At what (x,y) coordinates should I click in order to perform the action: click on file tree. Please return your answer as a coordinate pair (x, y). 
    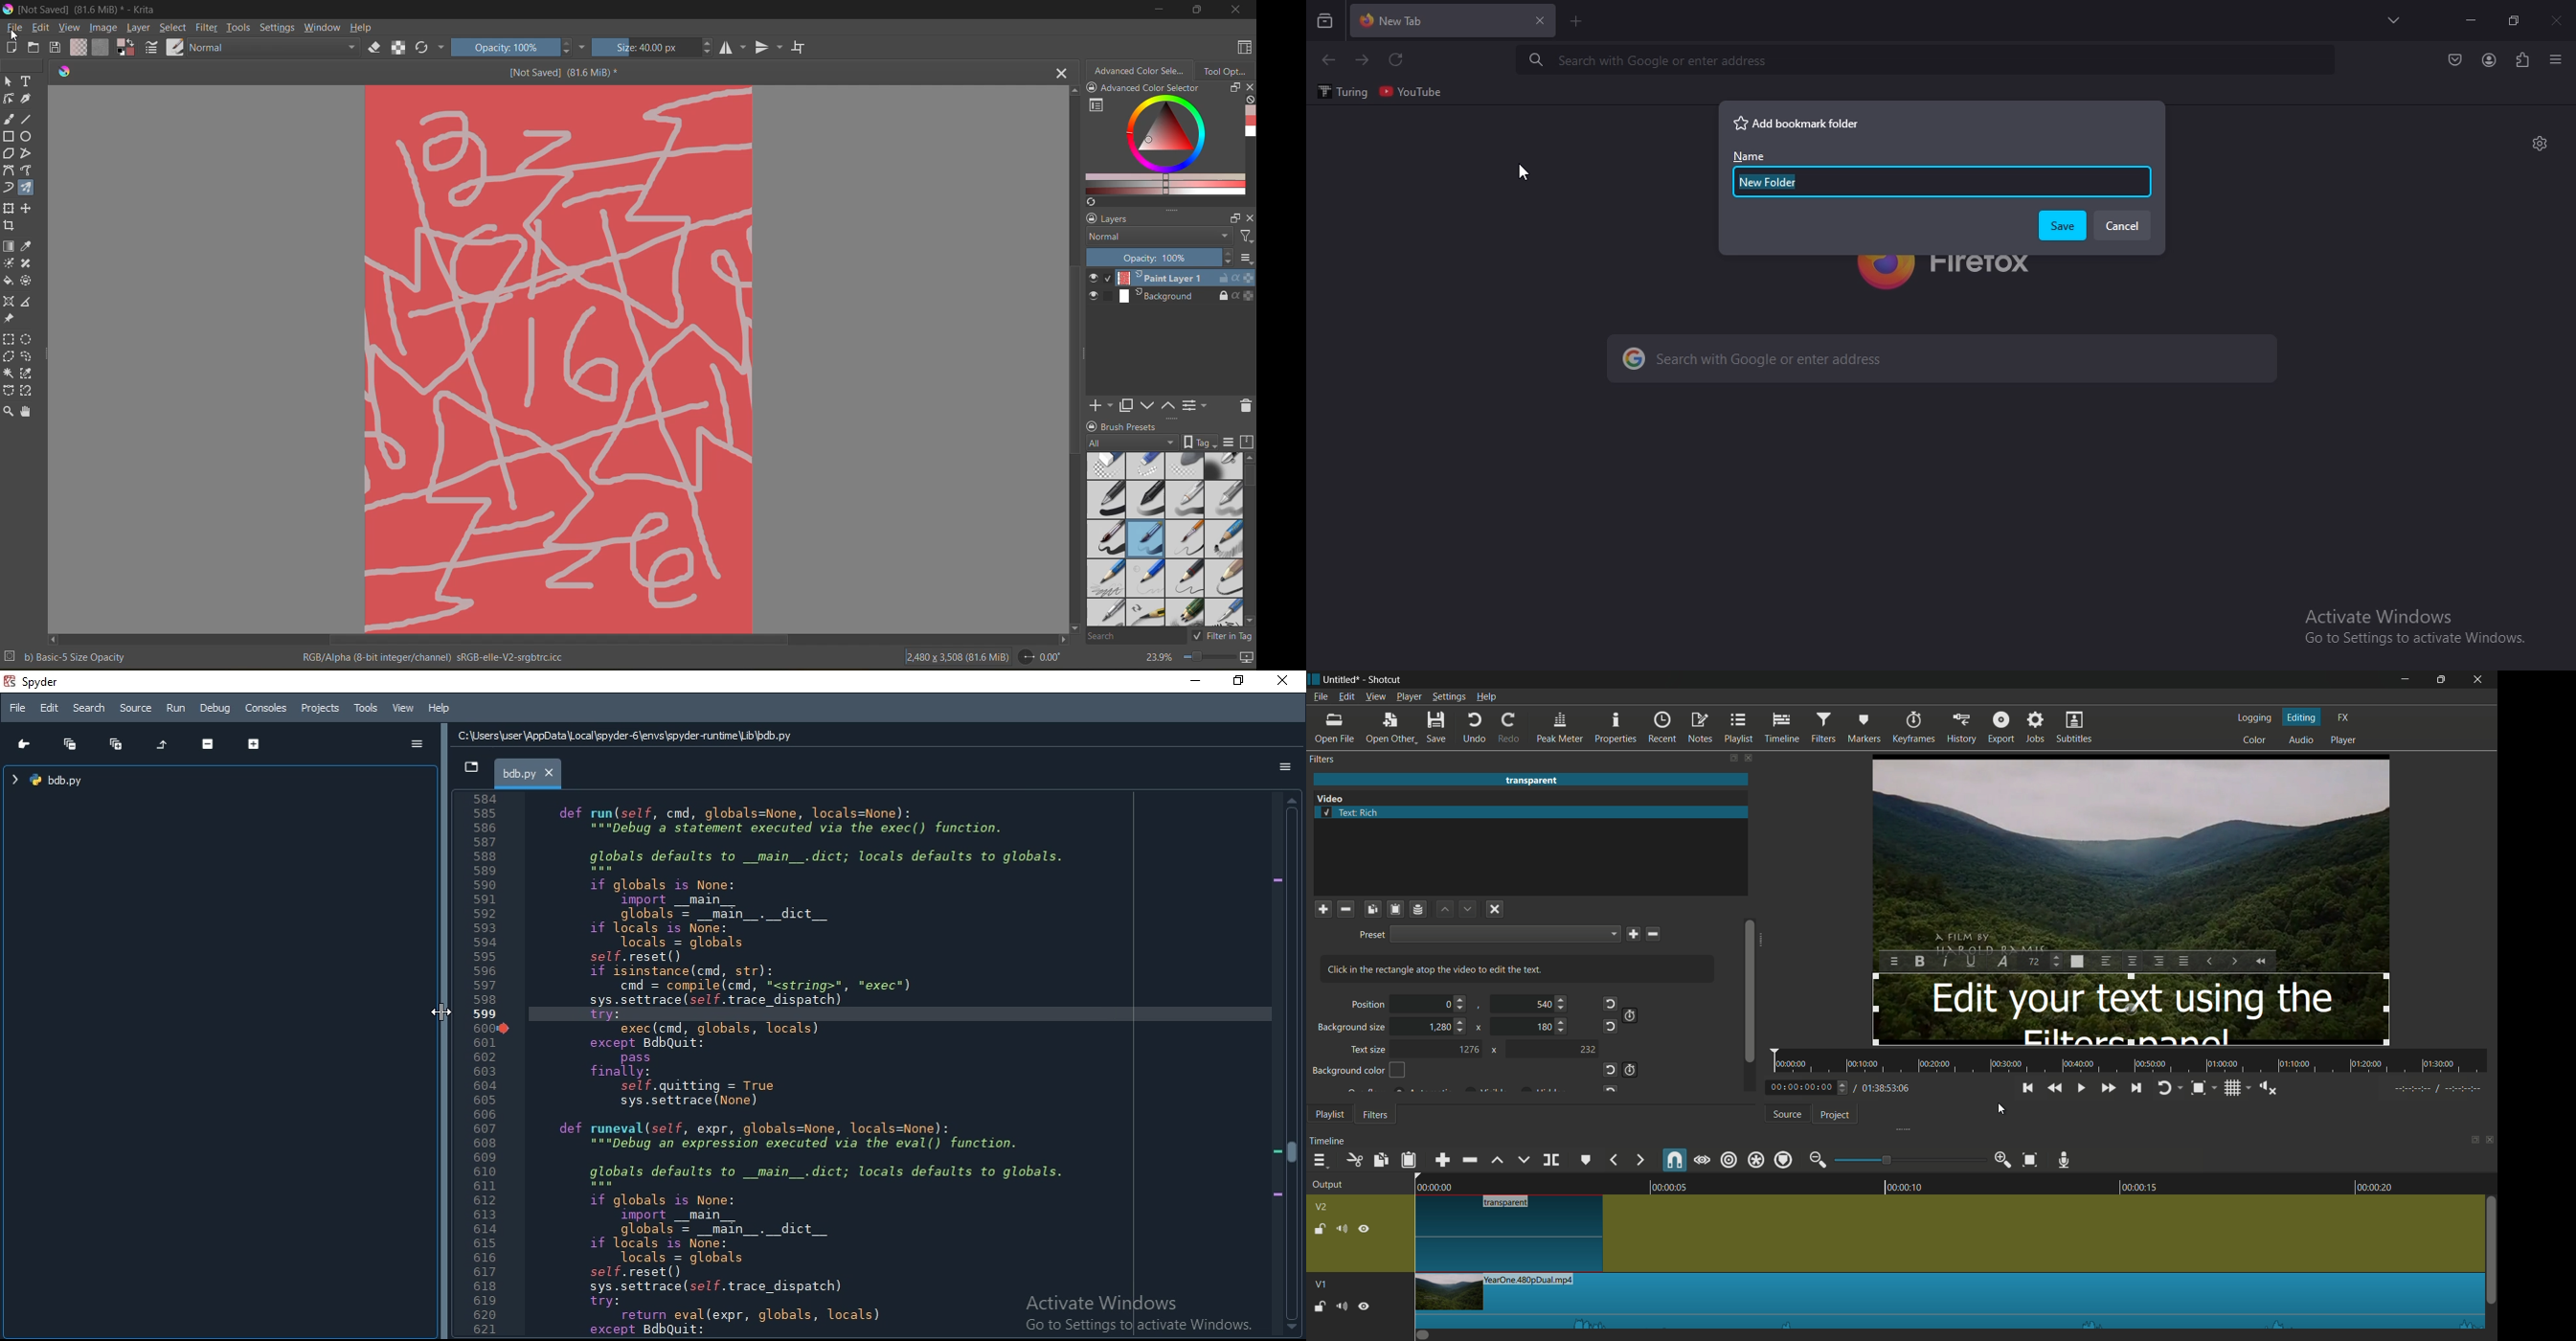
    Looking at the image, I should click on (59, 780).